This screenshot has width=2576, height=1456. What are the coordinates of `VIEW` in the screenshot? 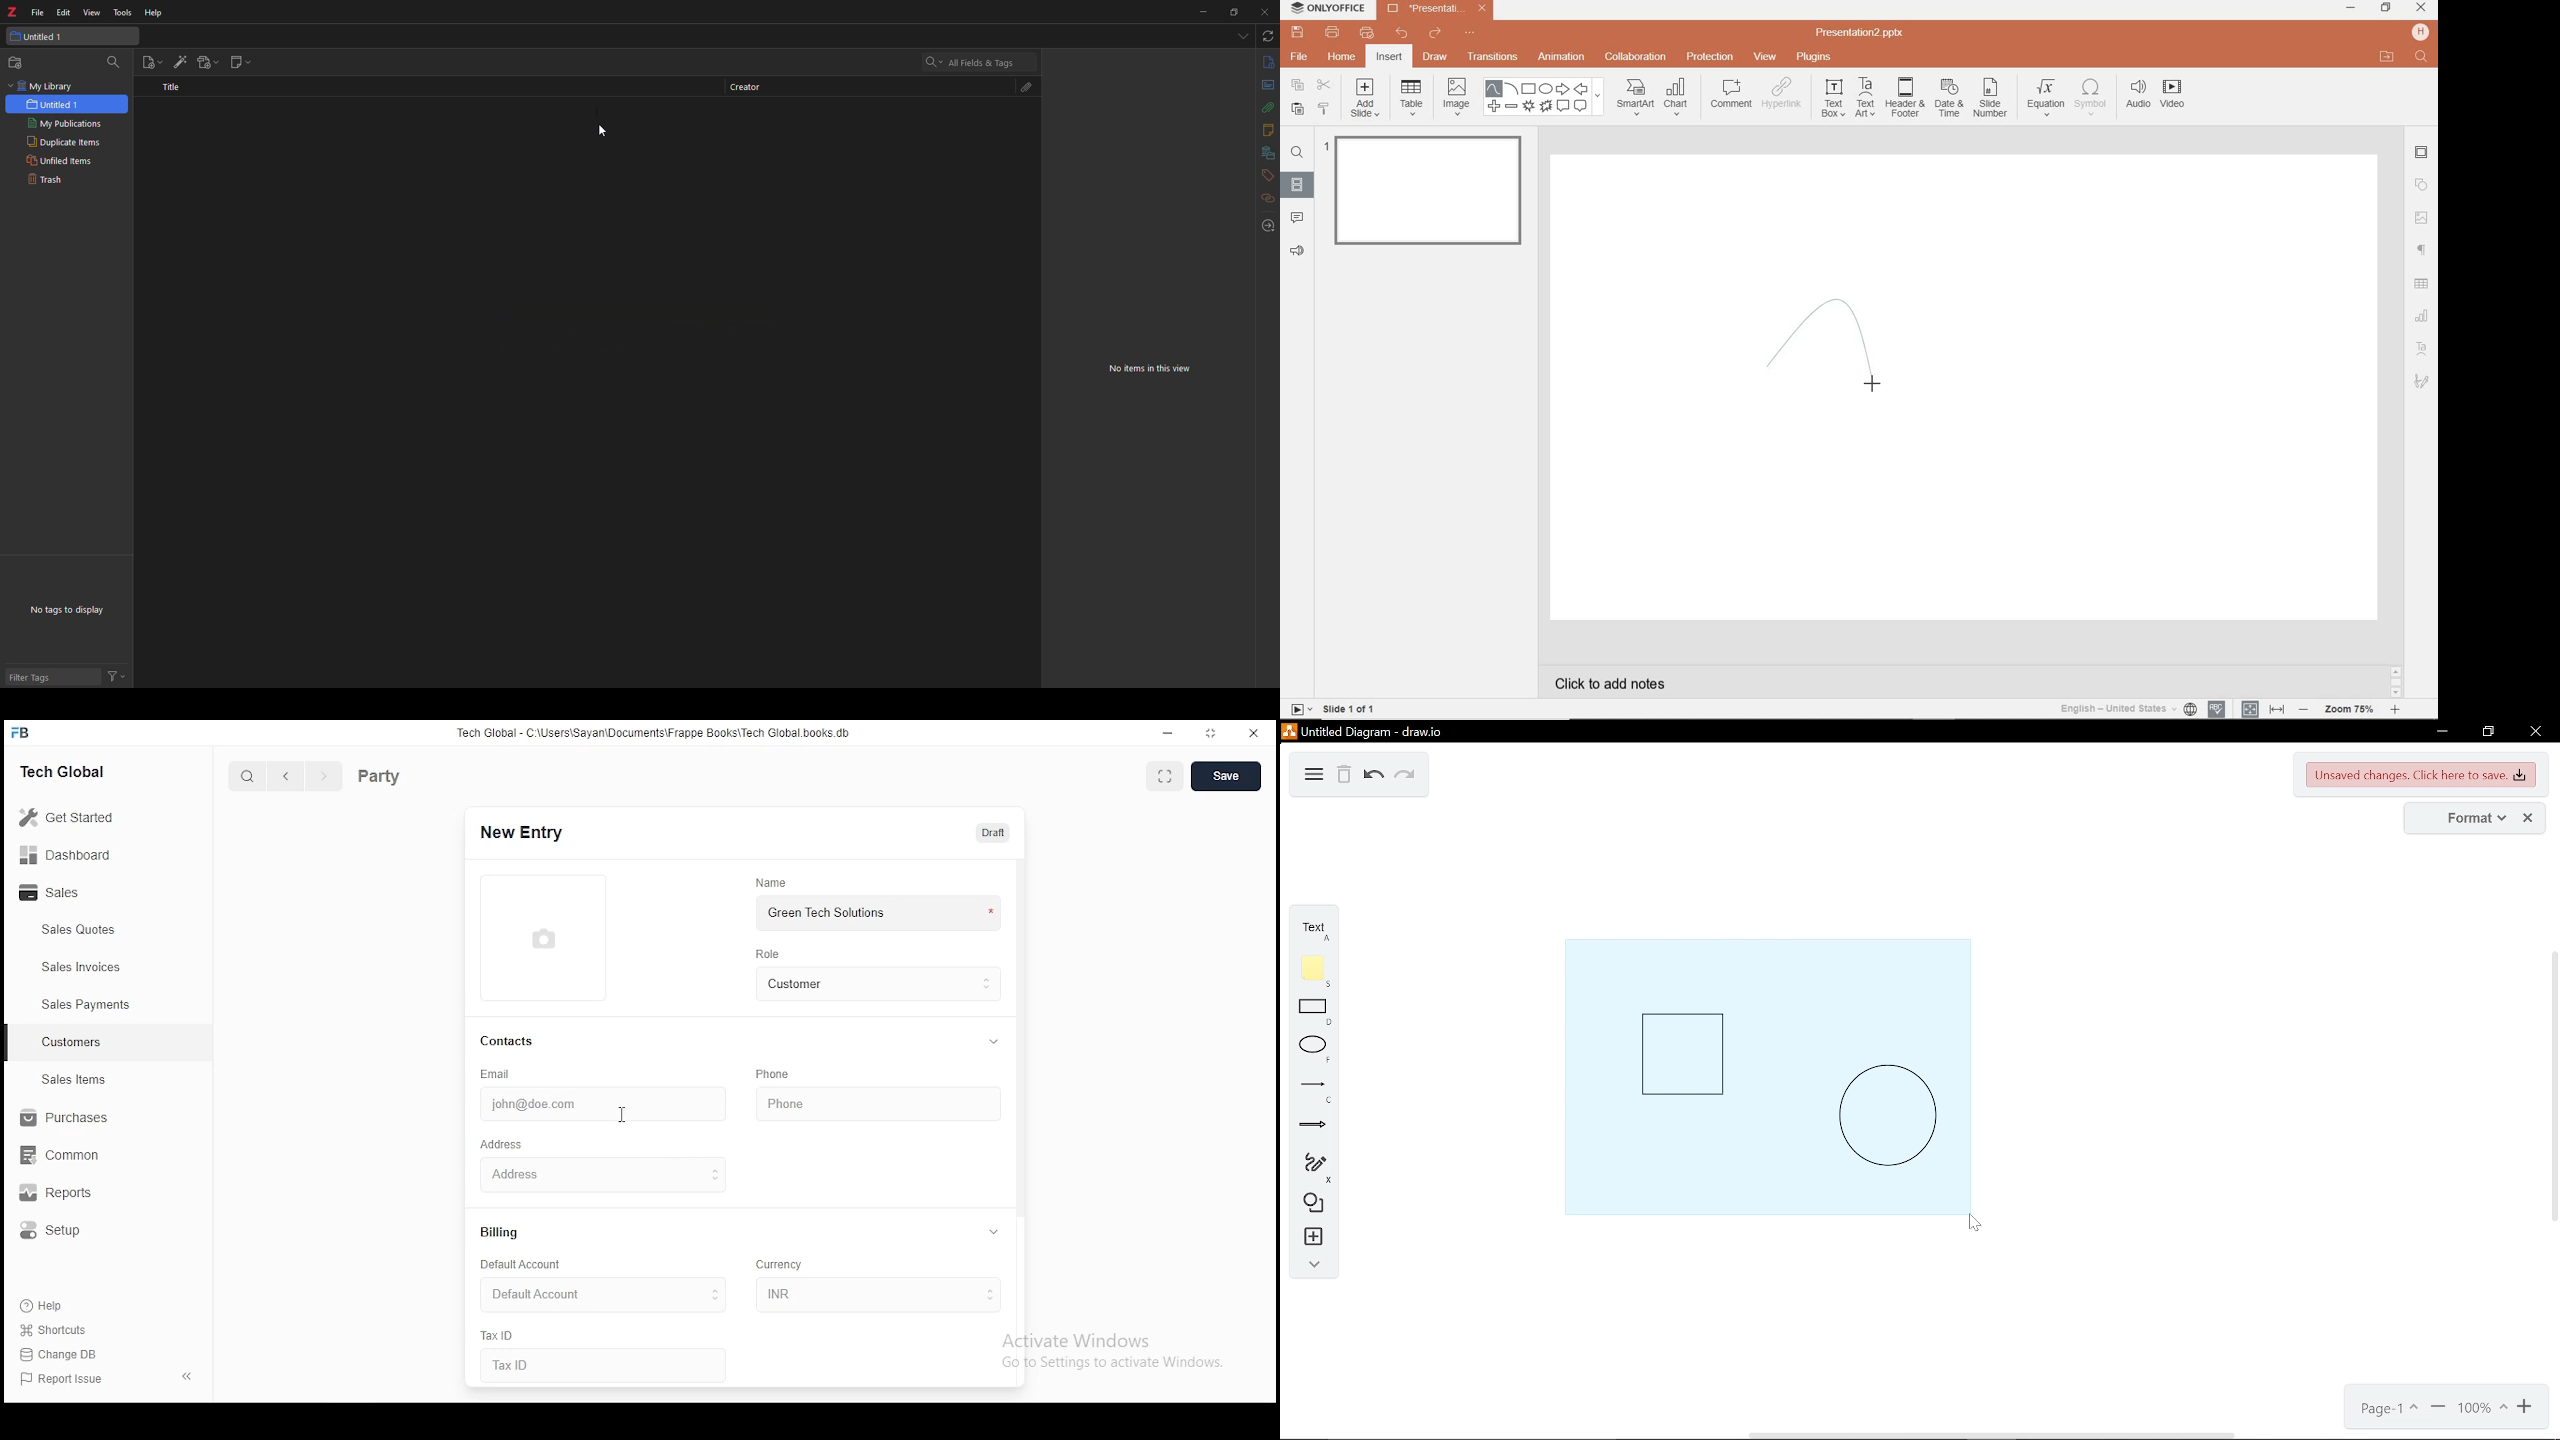 It's located at (1766, 56).